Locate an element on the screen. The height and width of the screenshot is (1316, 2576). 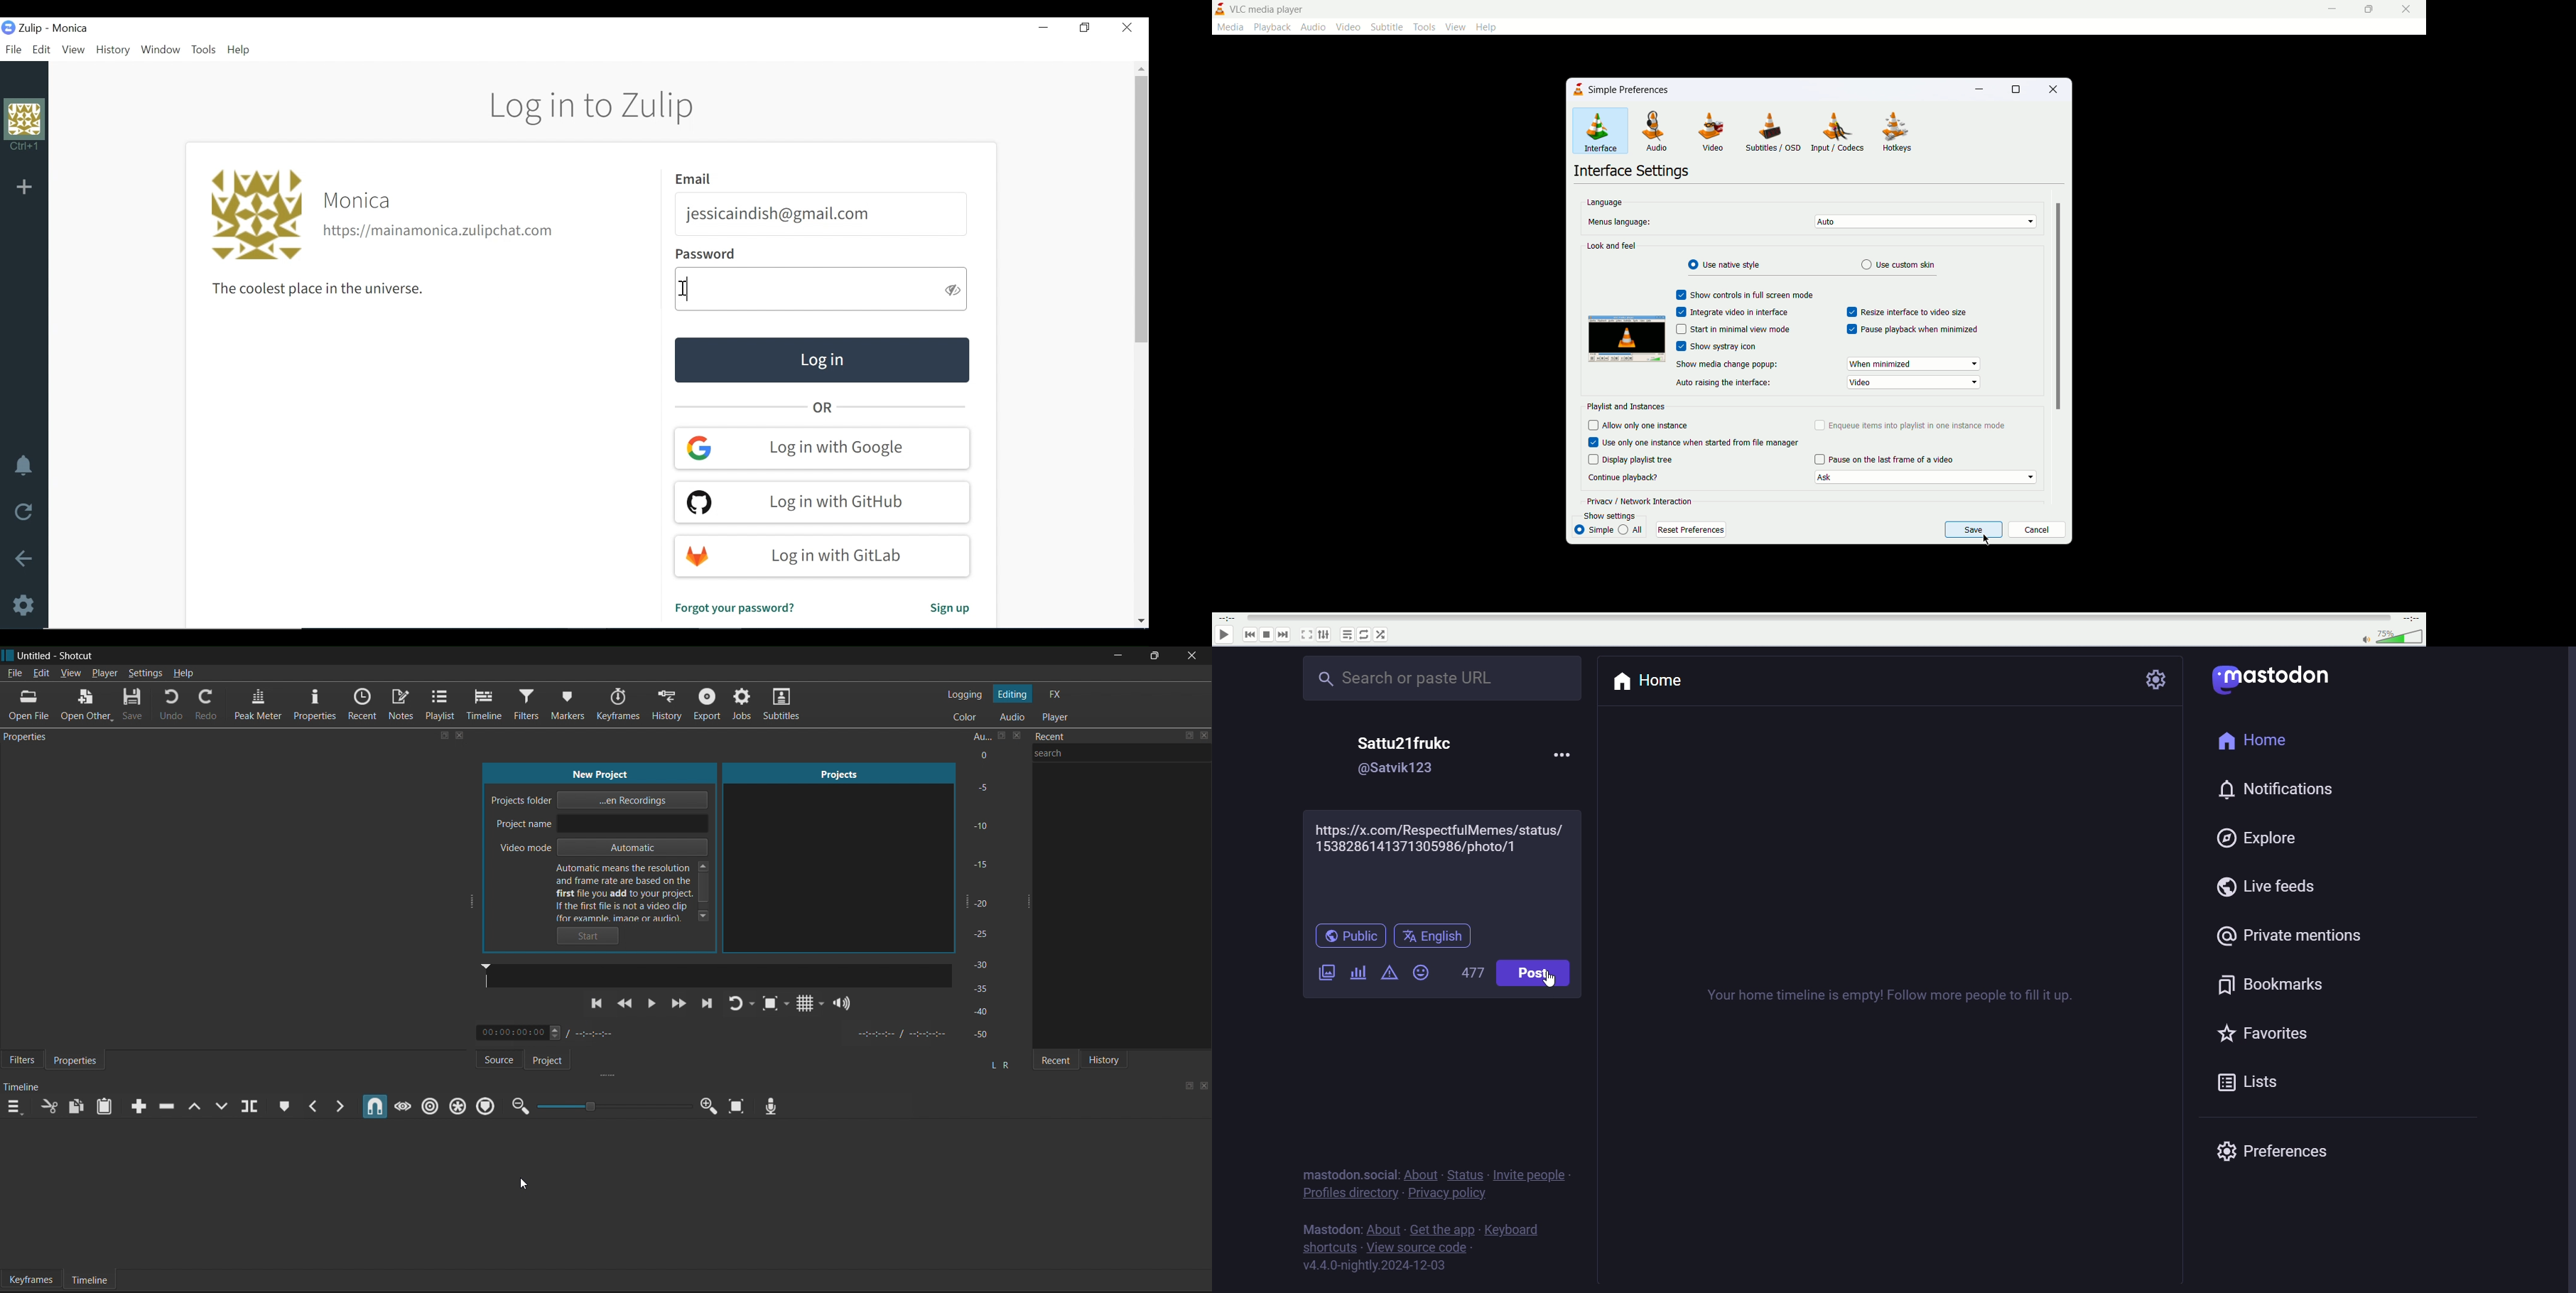
Help is located at coordinates (184, 675).